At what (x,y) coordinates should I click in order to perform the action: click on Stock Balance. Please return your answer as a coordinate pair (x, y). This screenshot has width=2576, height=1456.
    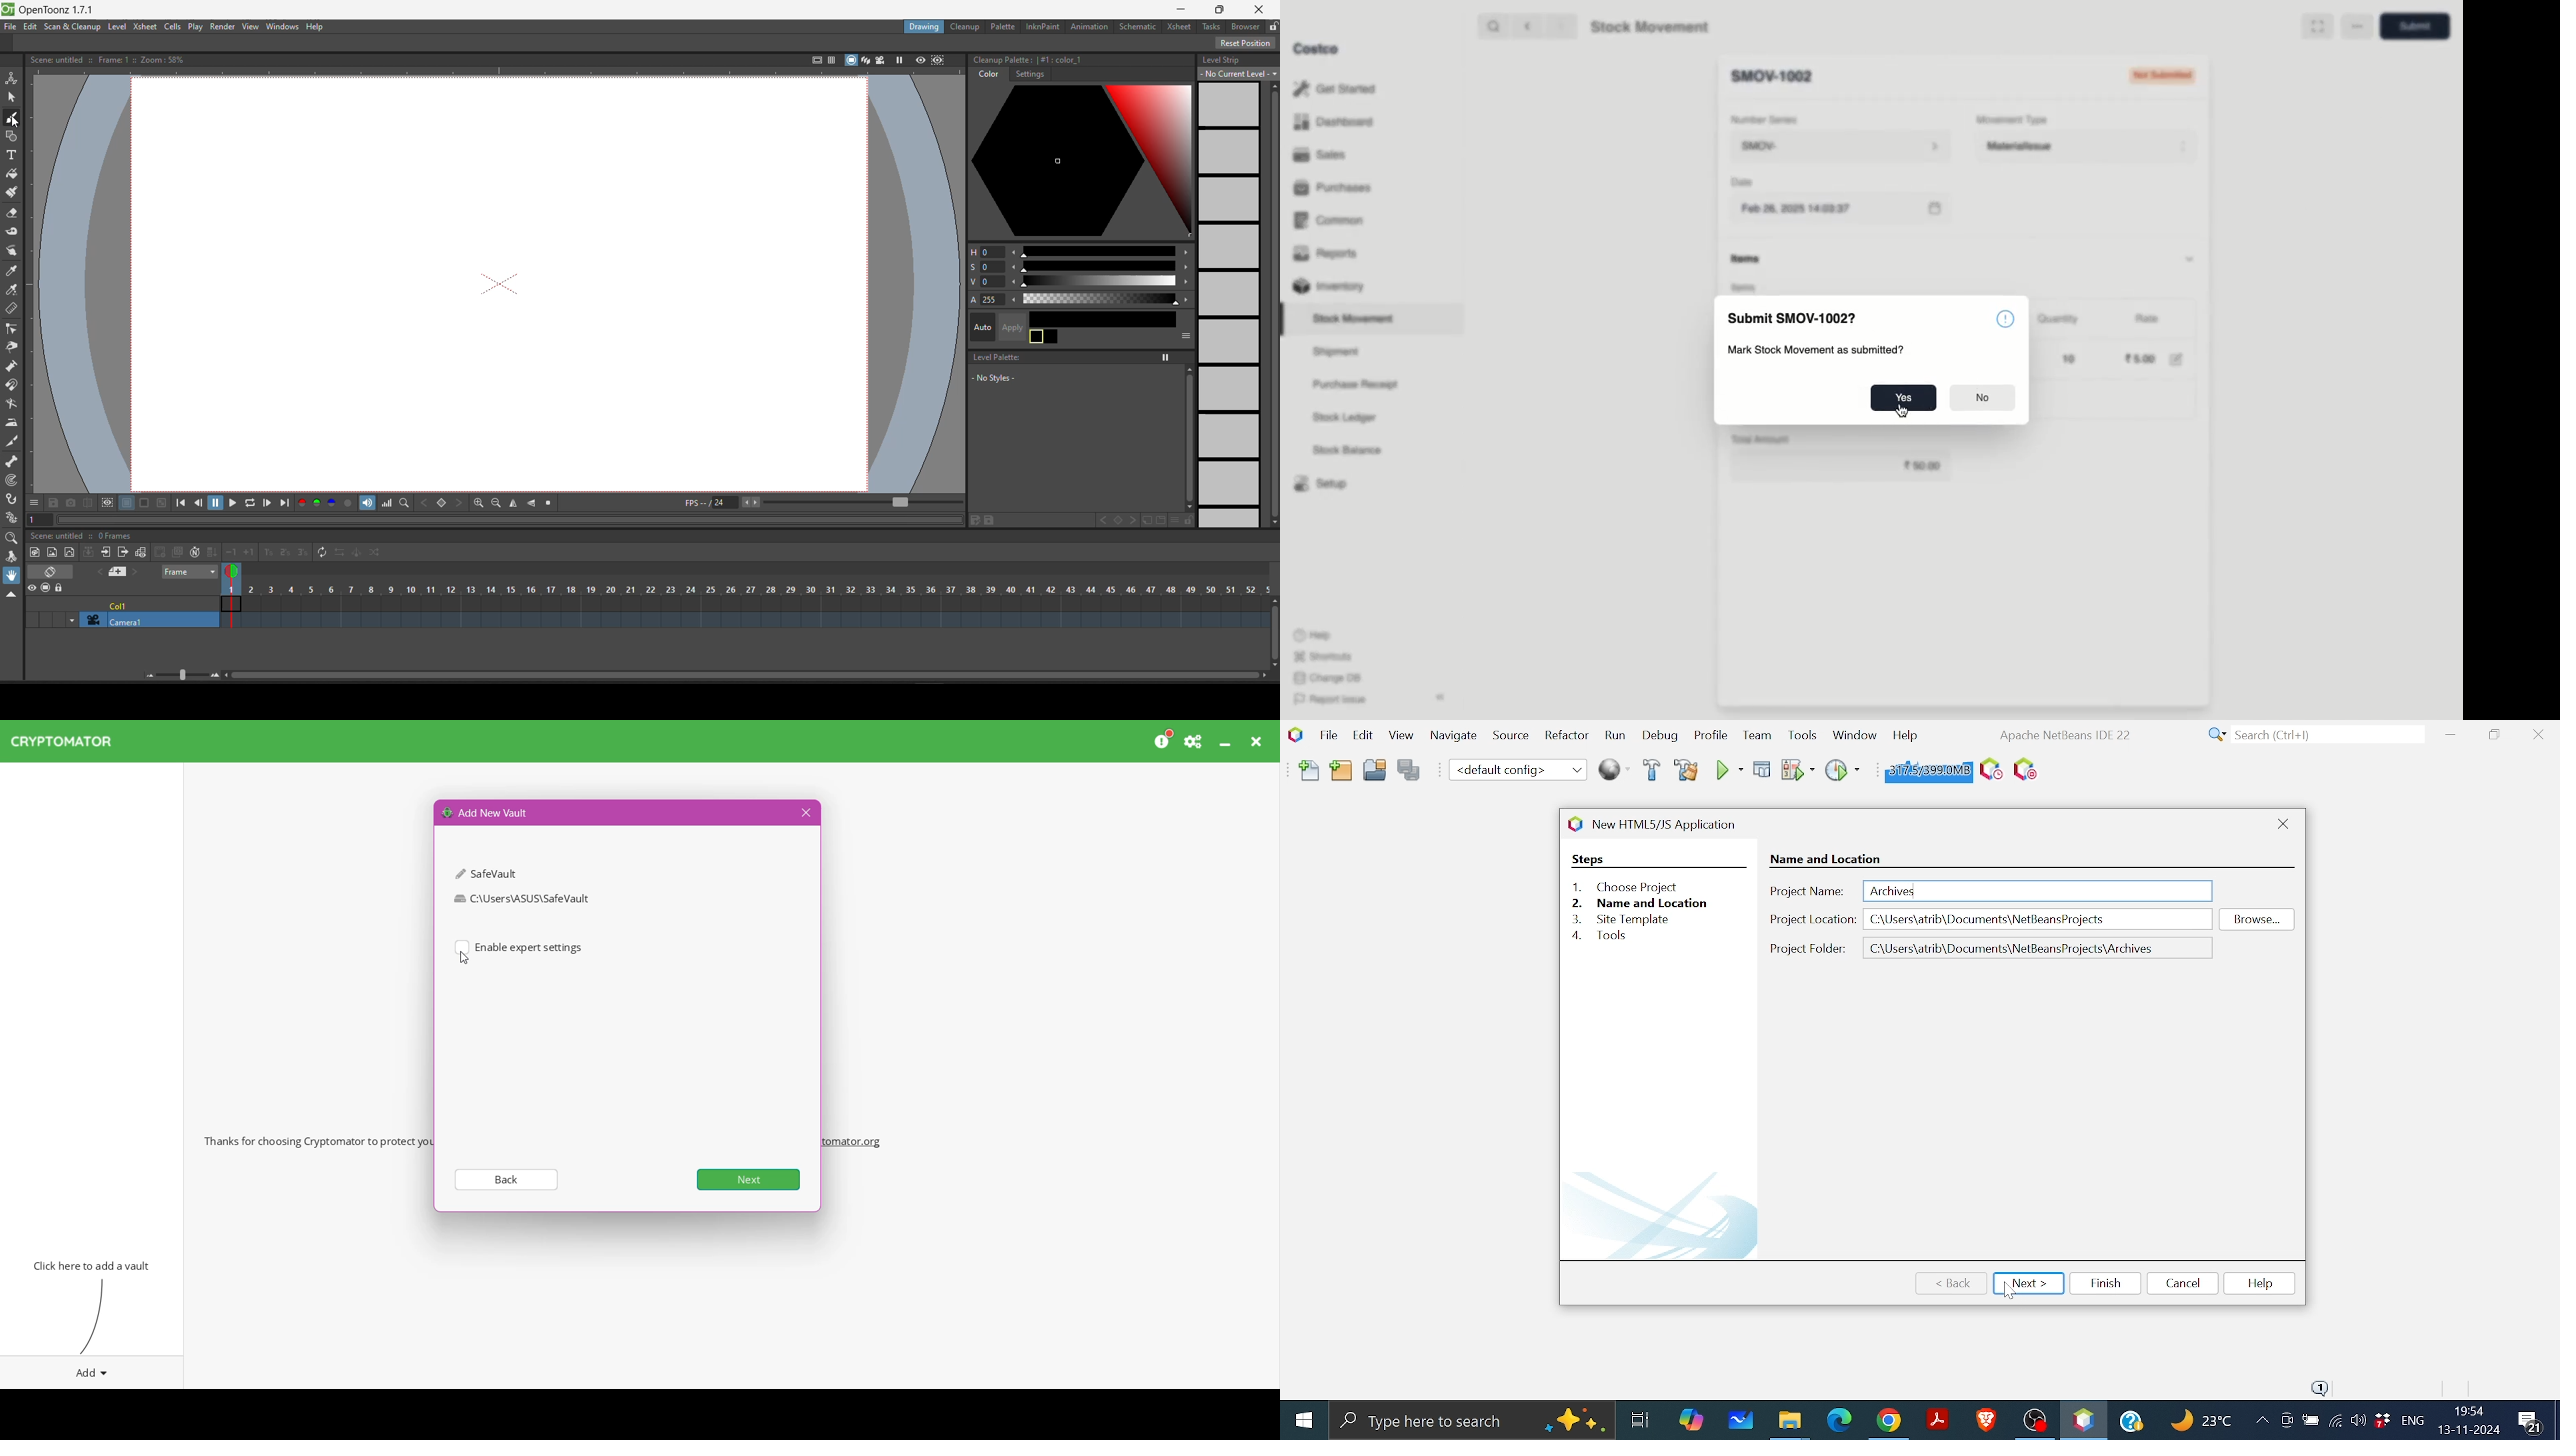
    Looking at the image, I should click on (1349, 450).